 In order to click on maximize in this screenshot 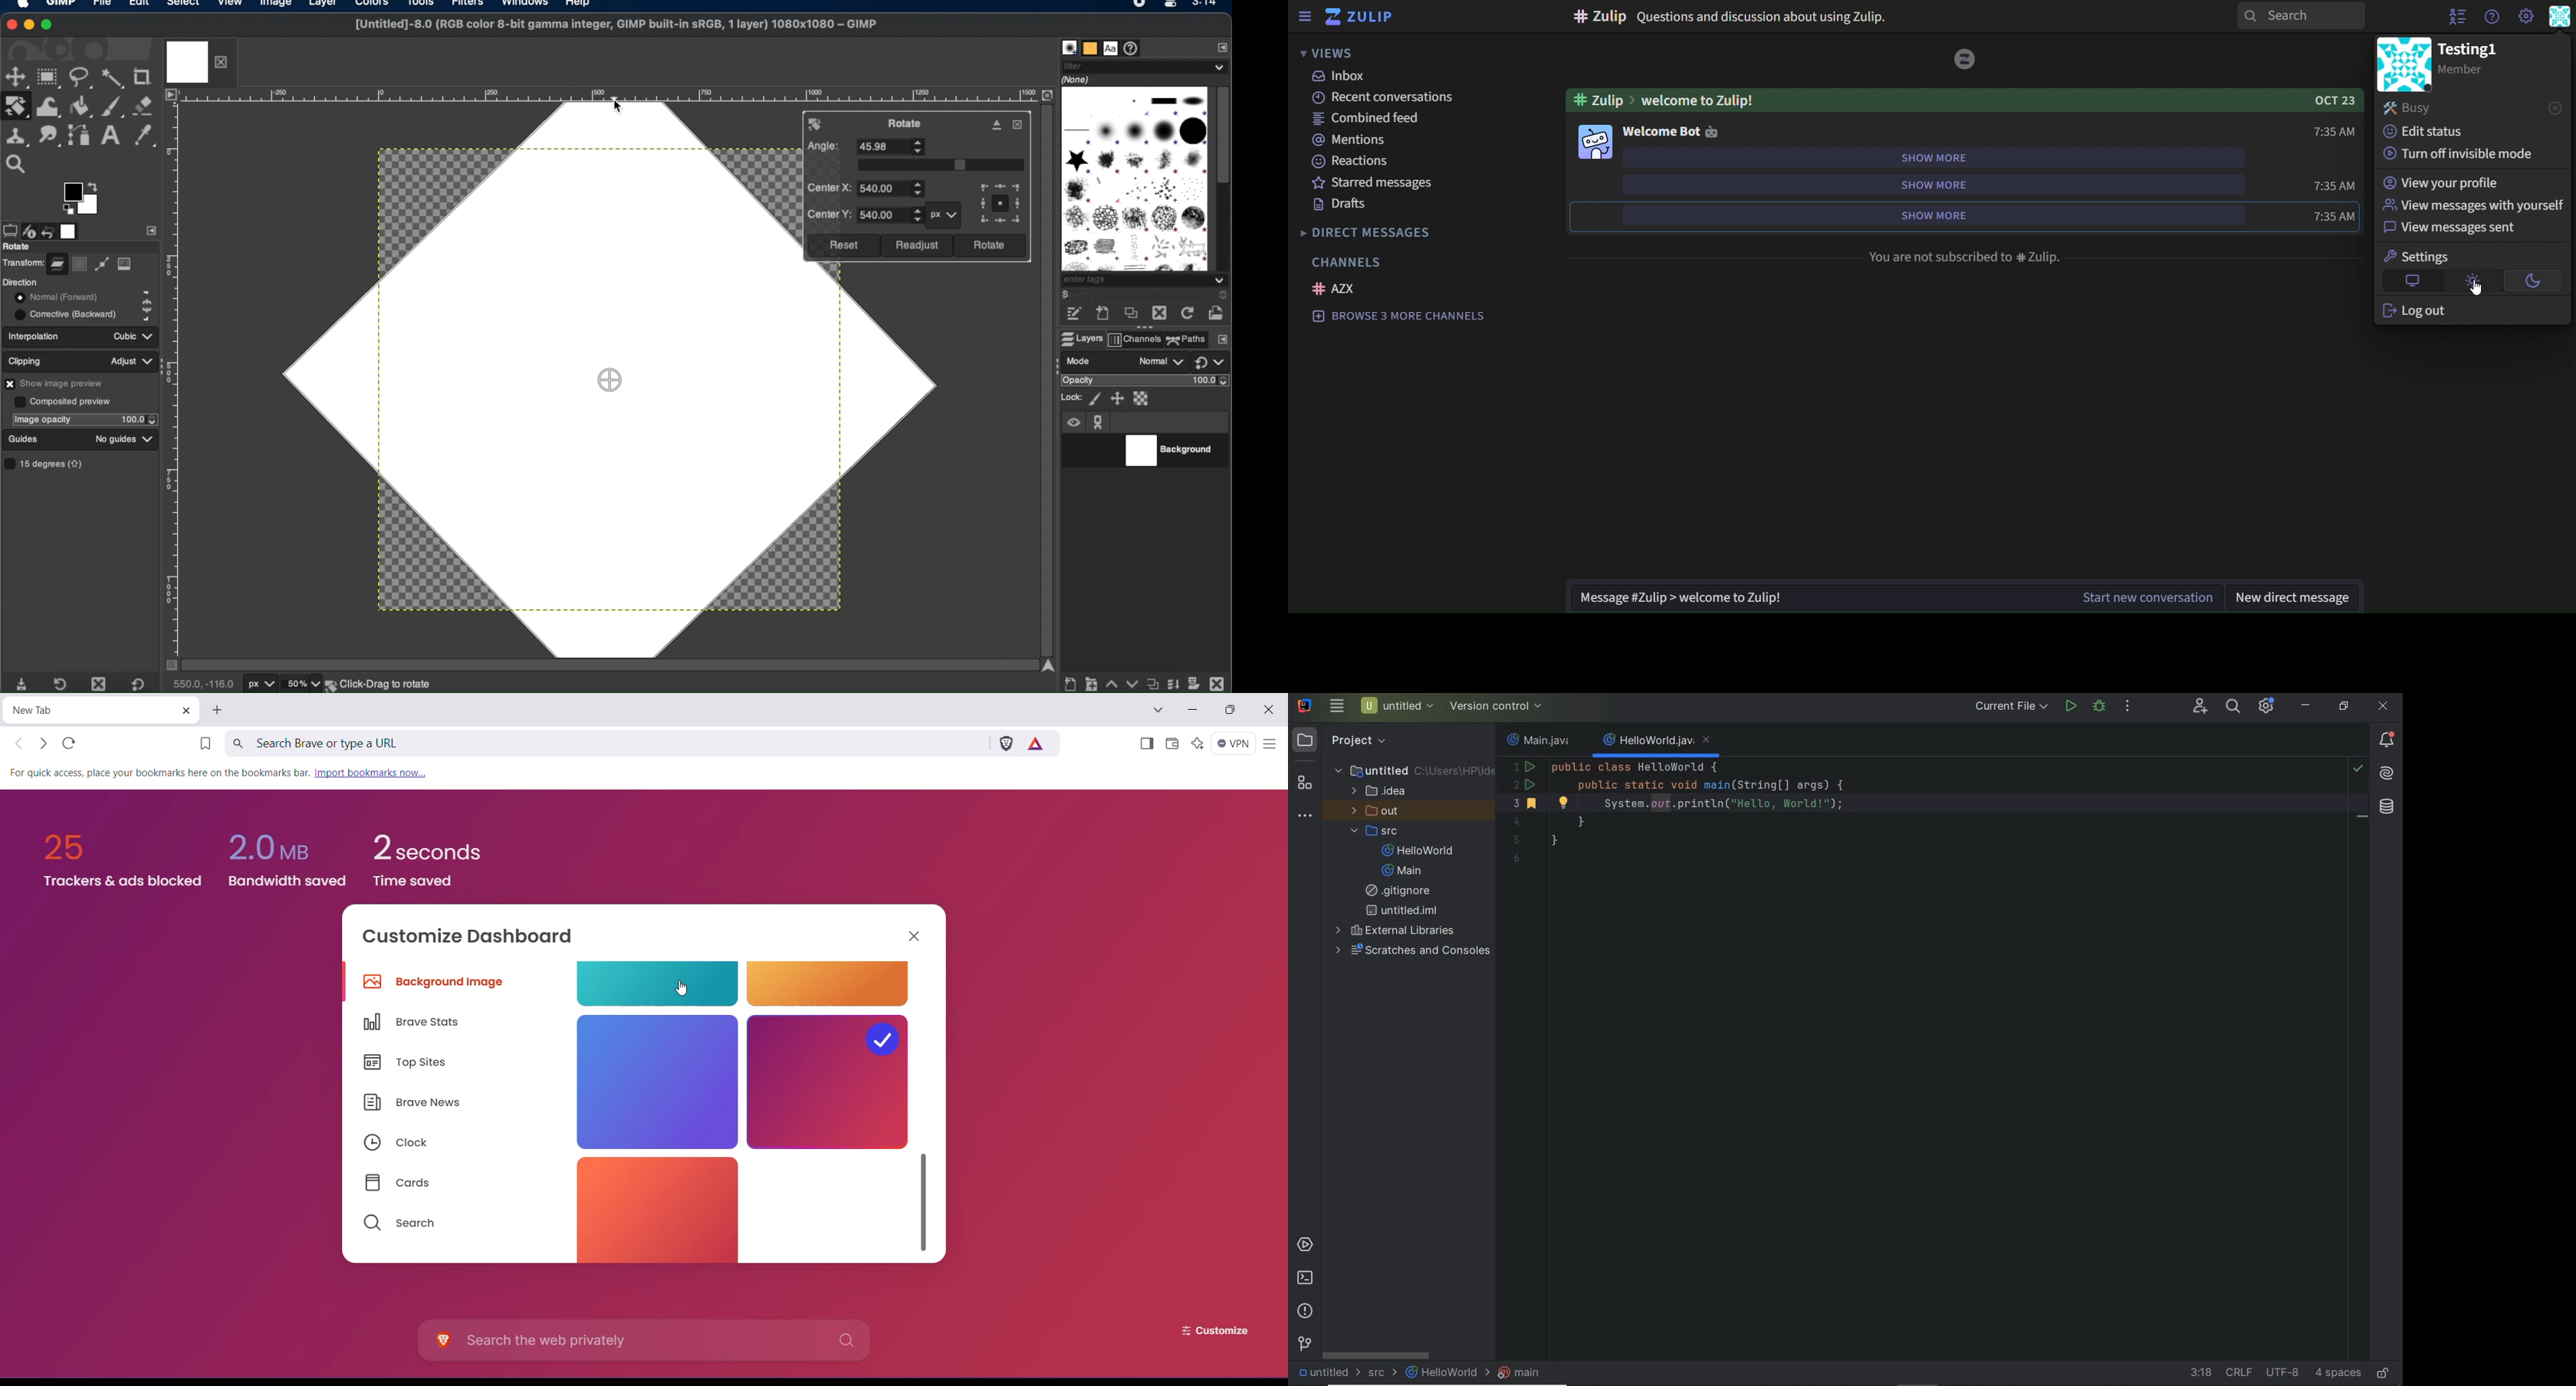, I will do `click(49, 26)`.